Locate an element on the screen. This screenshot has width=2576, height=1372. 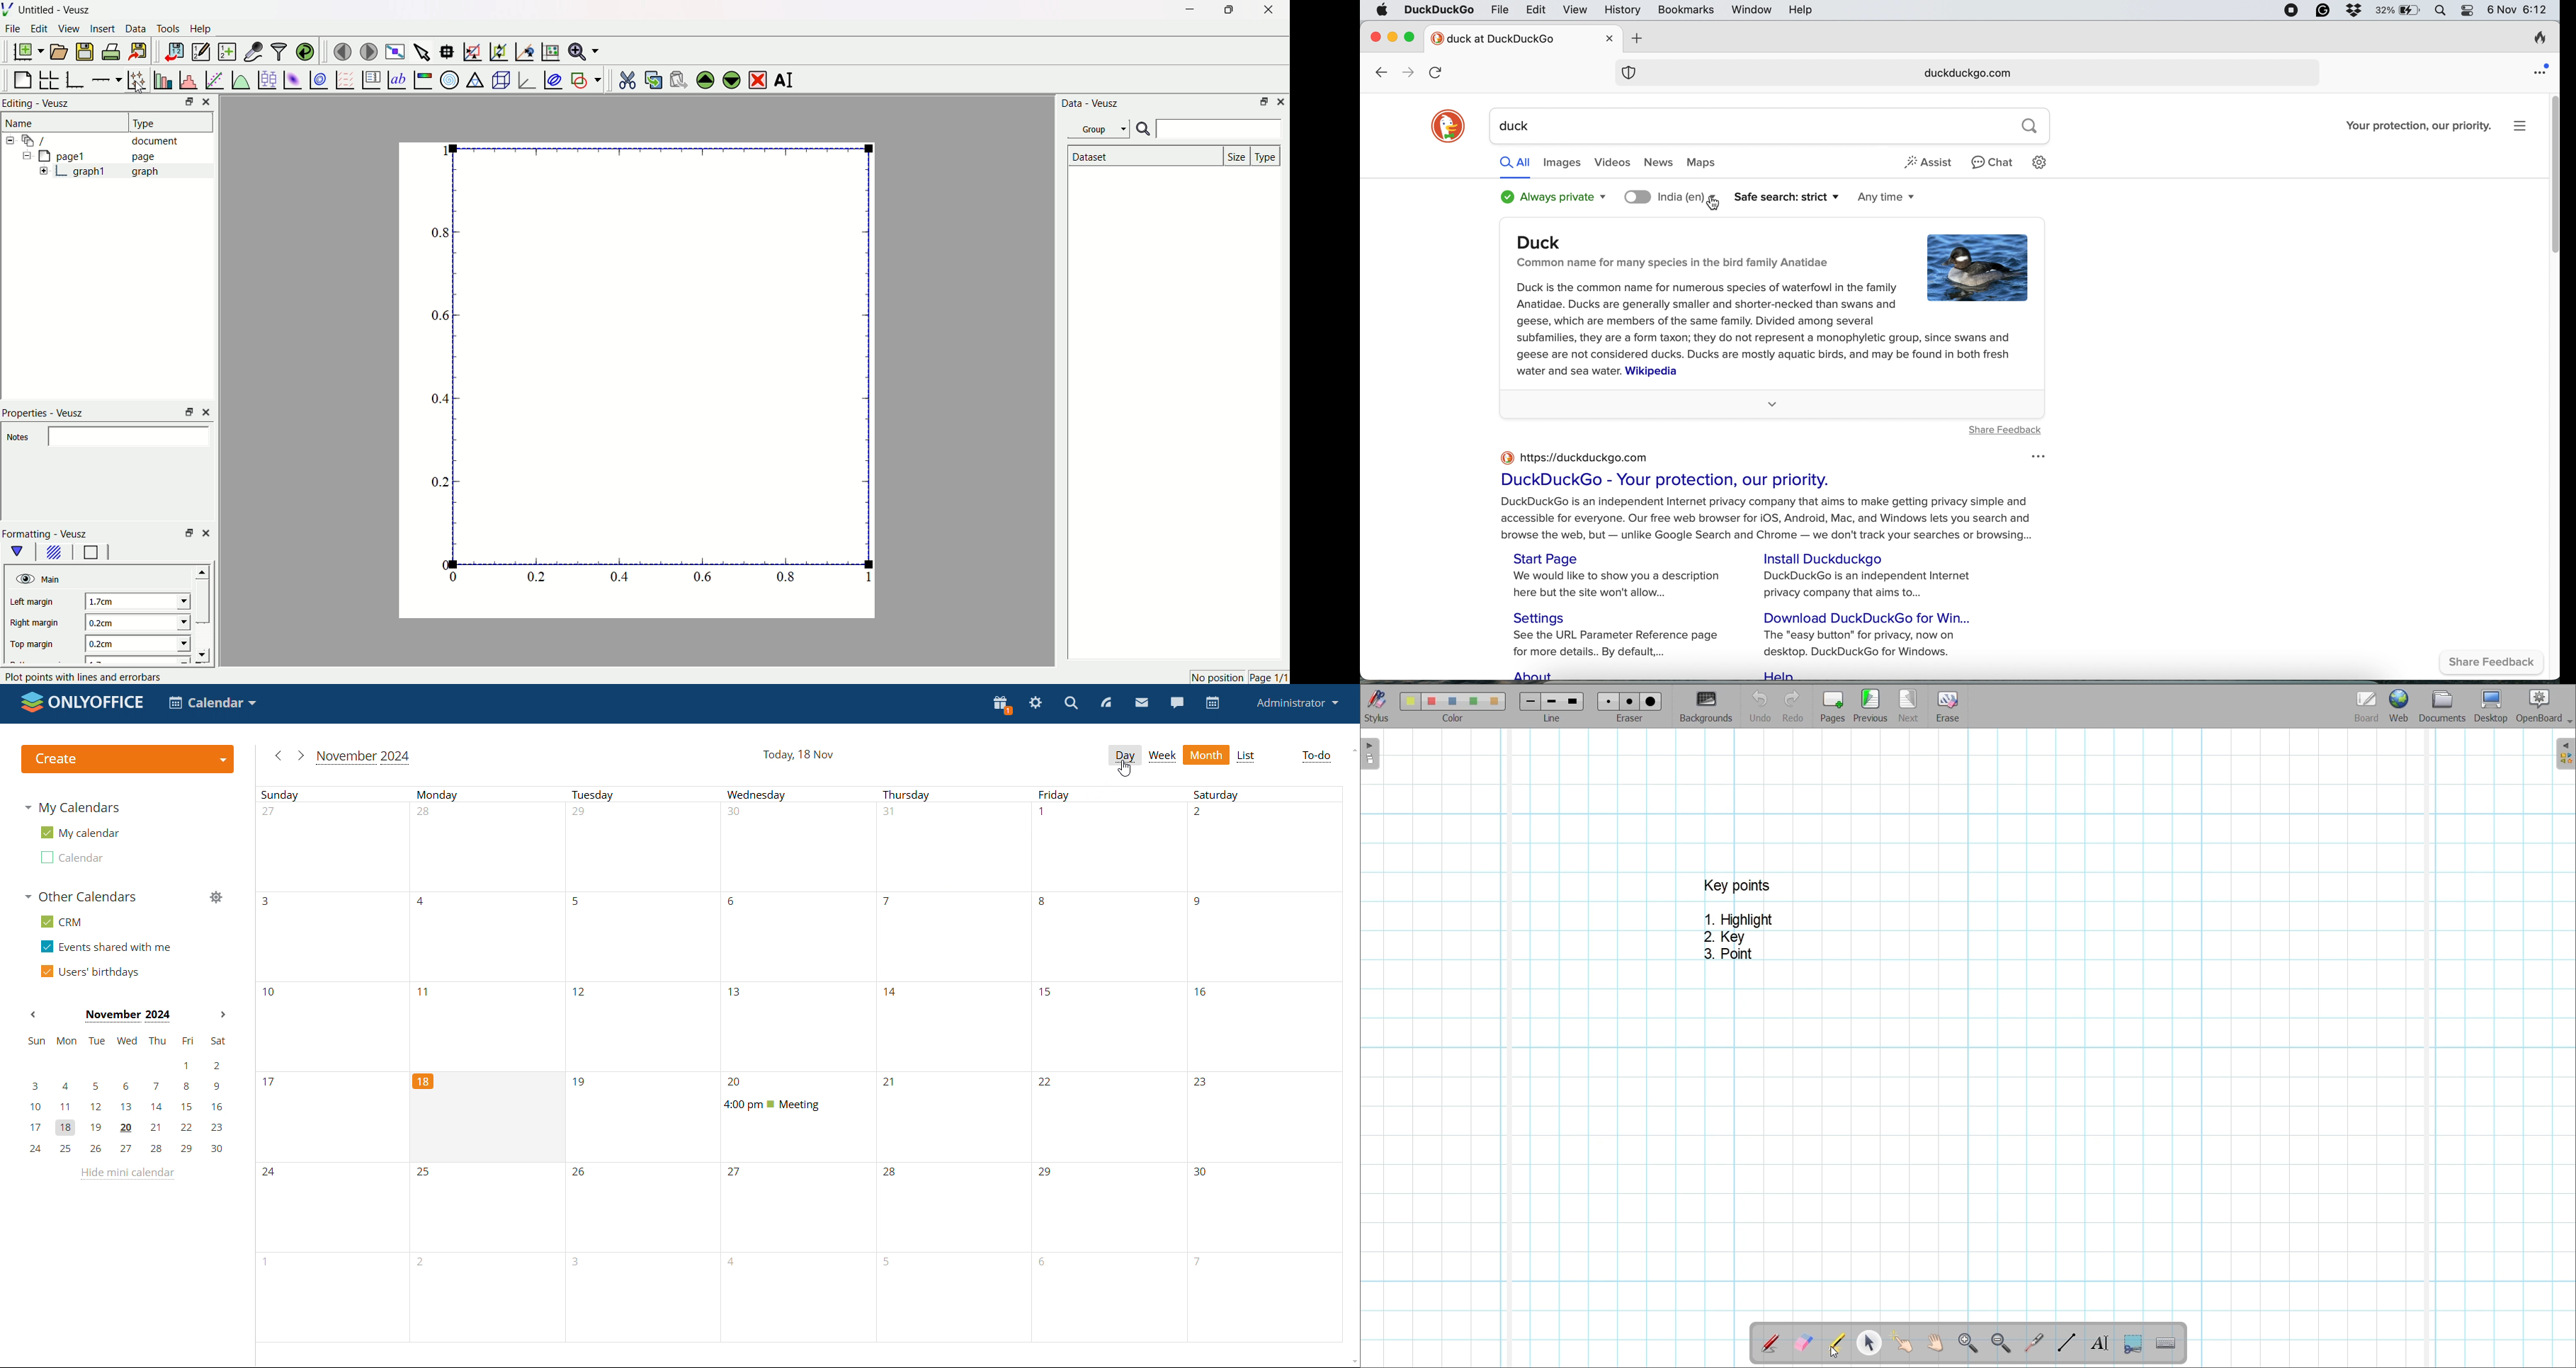
Board is located at coordinates (2367, 707).